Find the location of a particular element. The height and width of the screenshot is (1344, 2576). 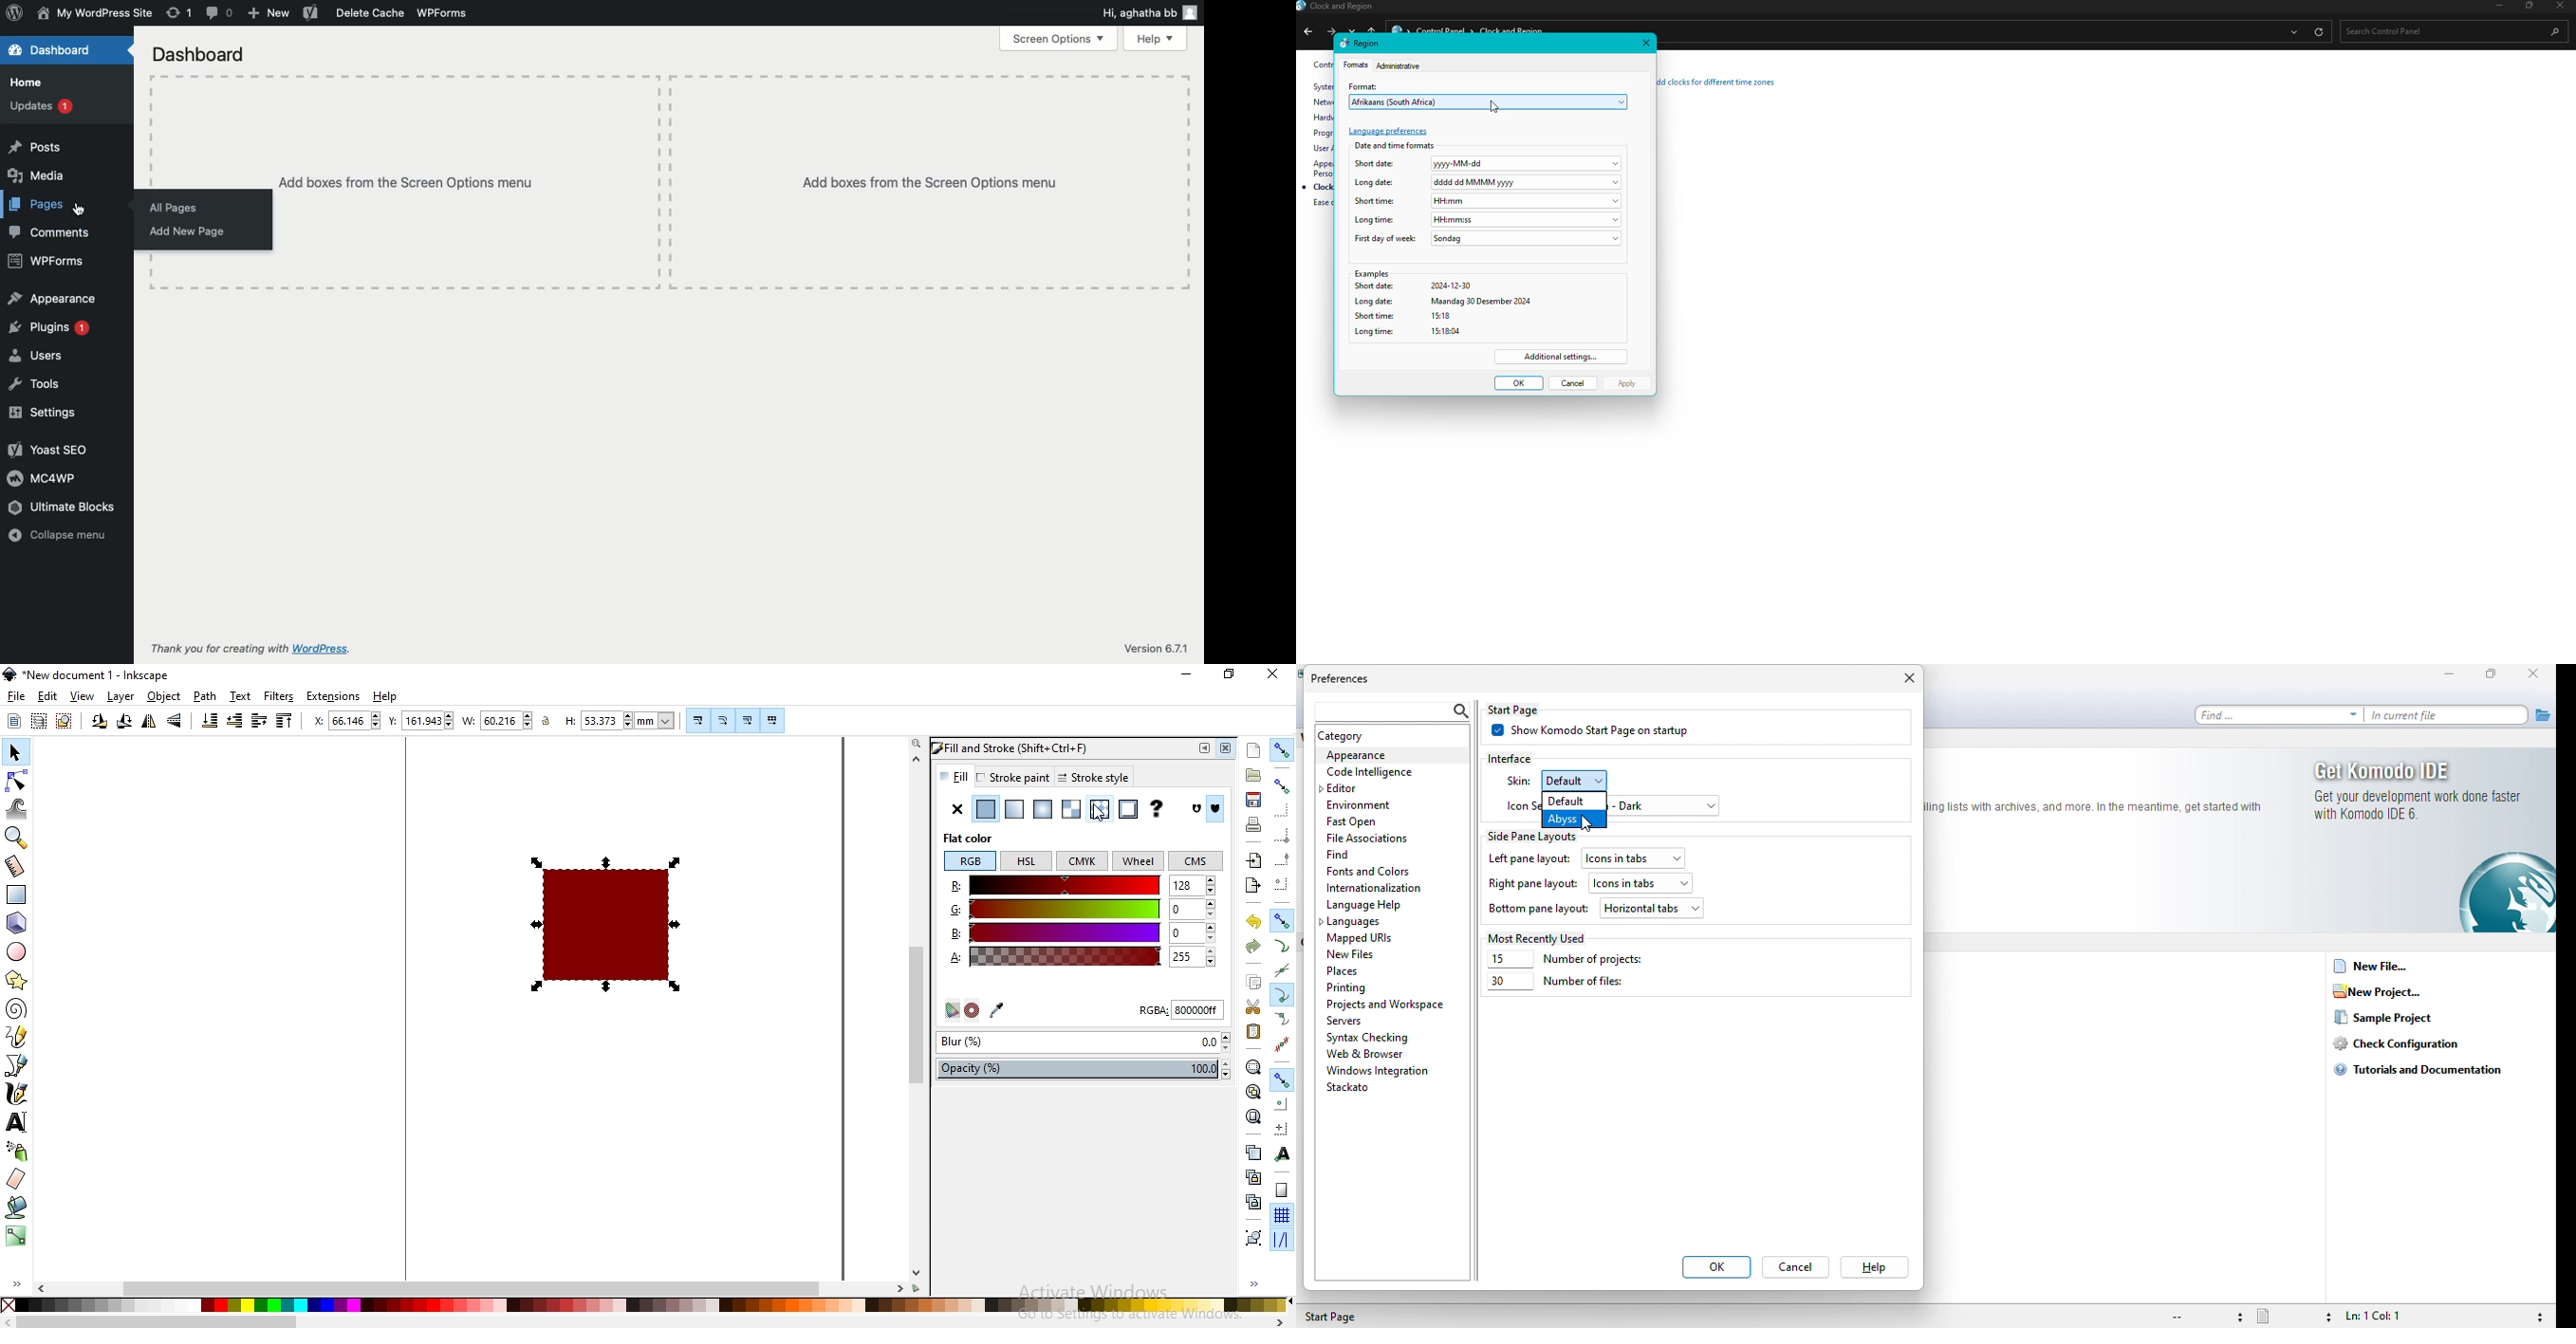

filters is located at coordinates (280, 696).